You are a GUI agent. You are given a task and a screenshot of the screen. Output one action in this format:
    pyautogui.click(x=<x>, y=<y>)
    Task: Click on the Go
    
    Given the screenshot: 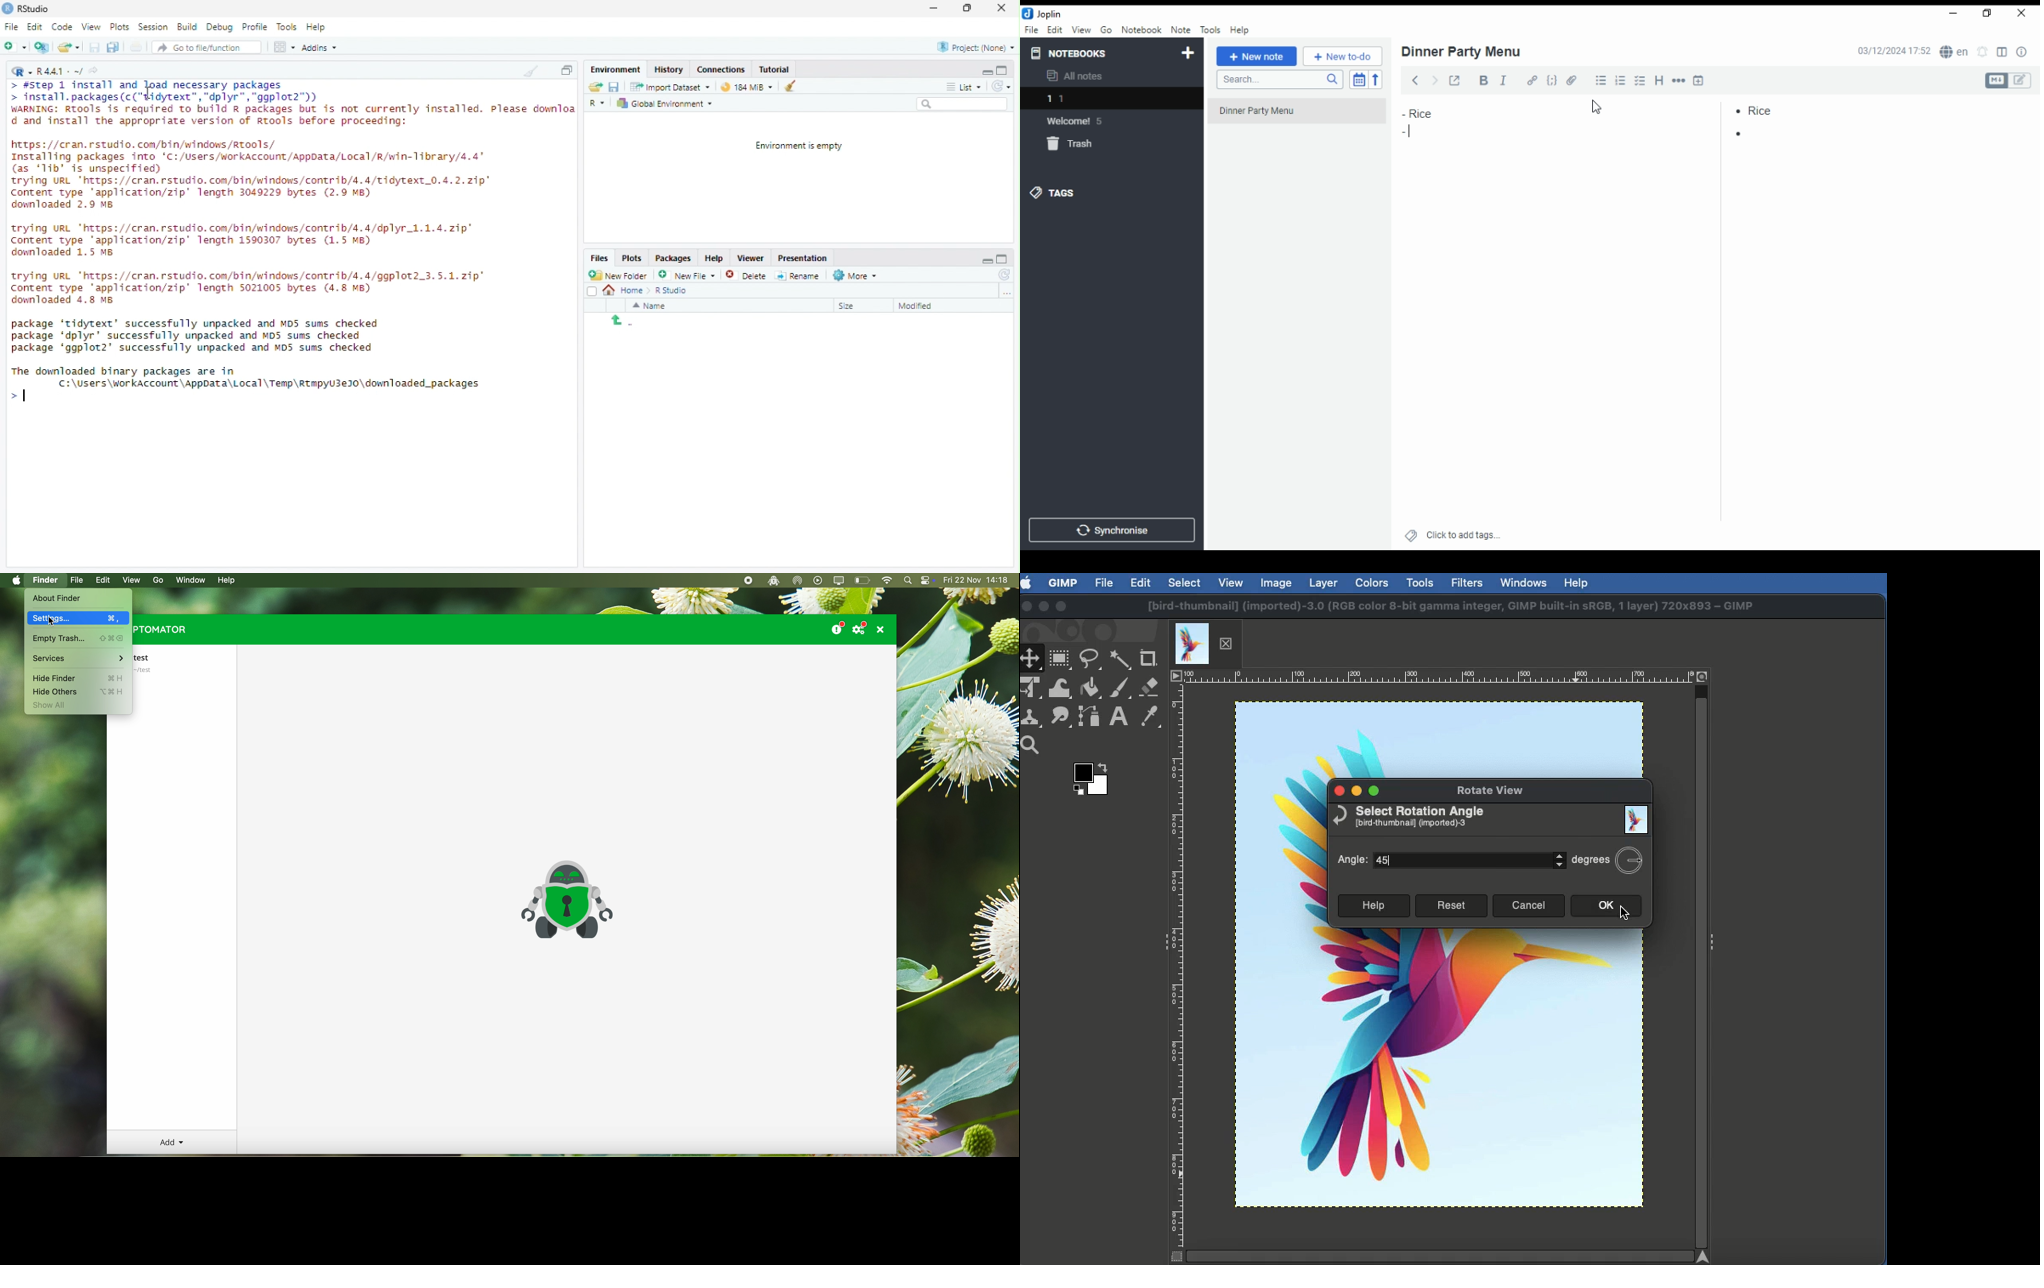 What is the action you would take?
    pyautogui.click(x=96, y=73)
    